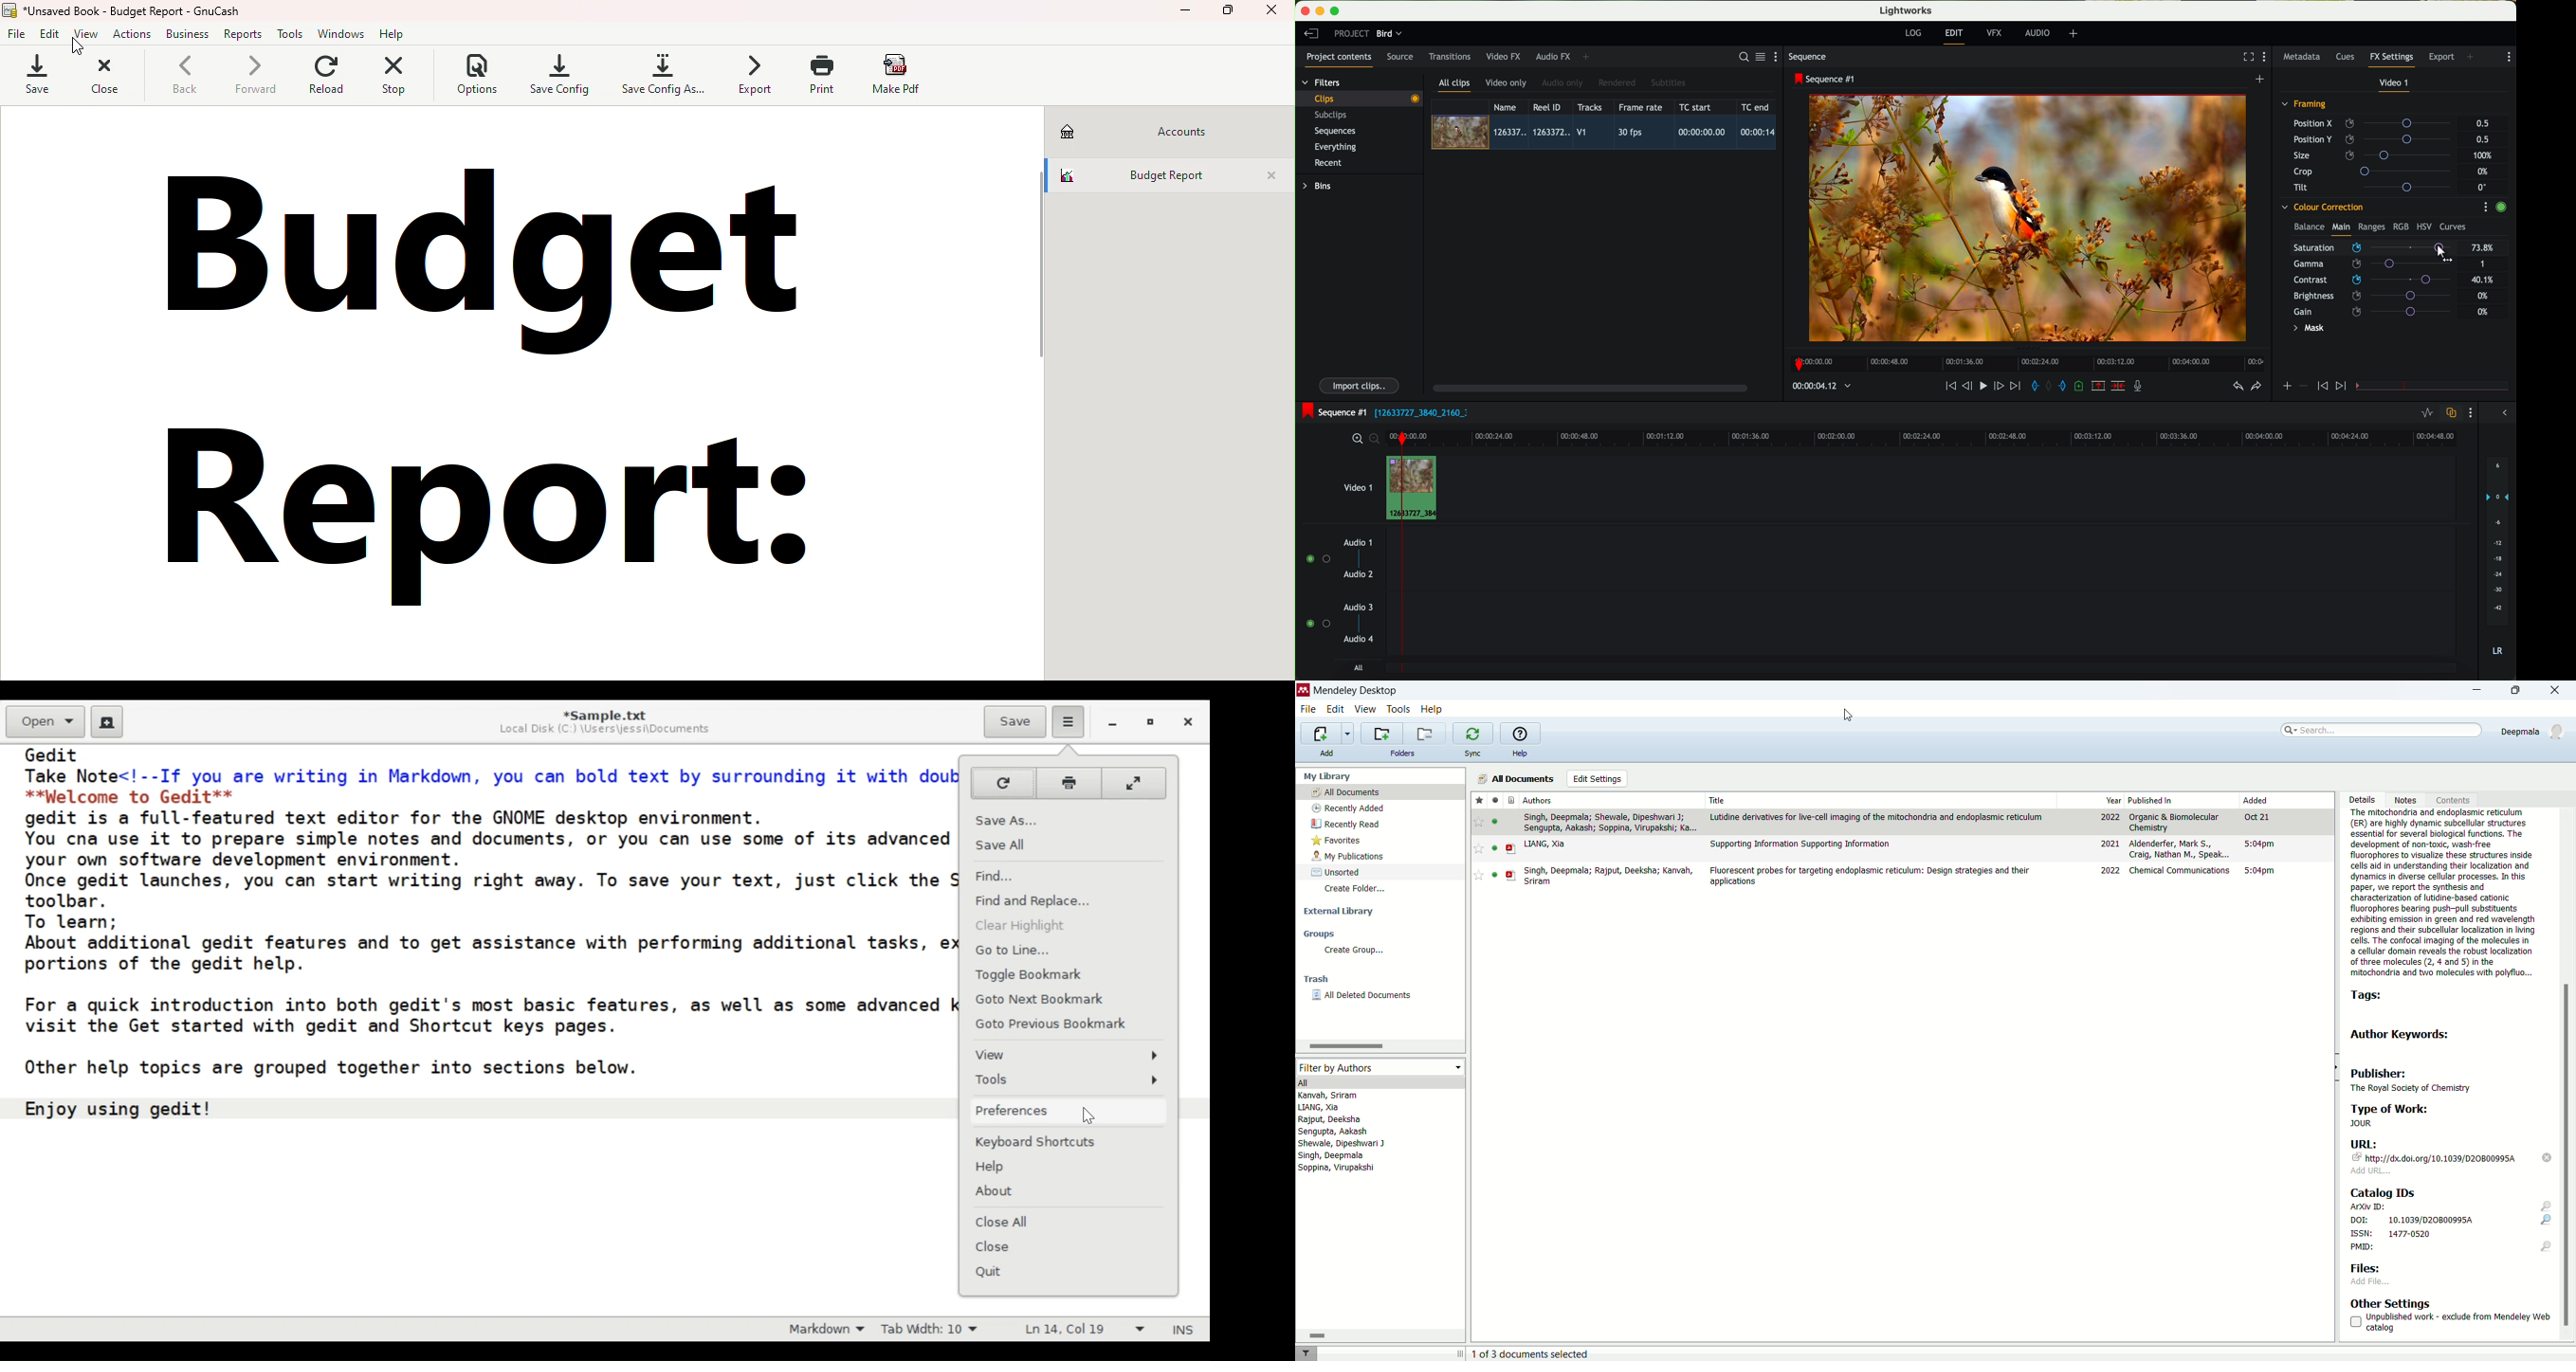  Describe the element at coordinates (1607, 133) in the screenshot. I see `click on video` at that location.